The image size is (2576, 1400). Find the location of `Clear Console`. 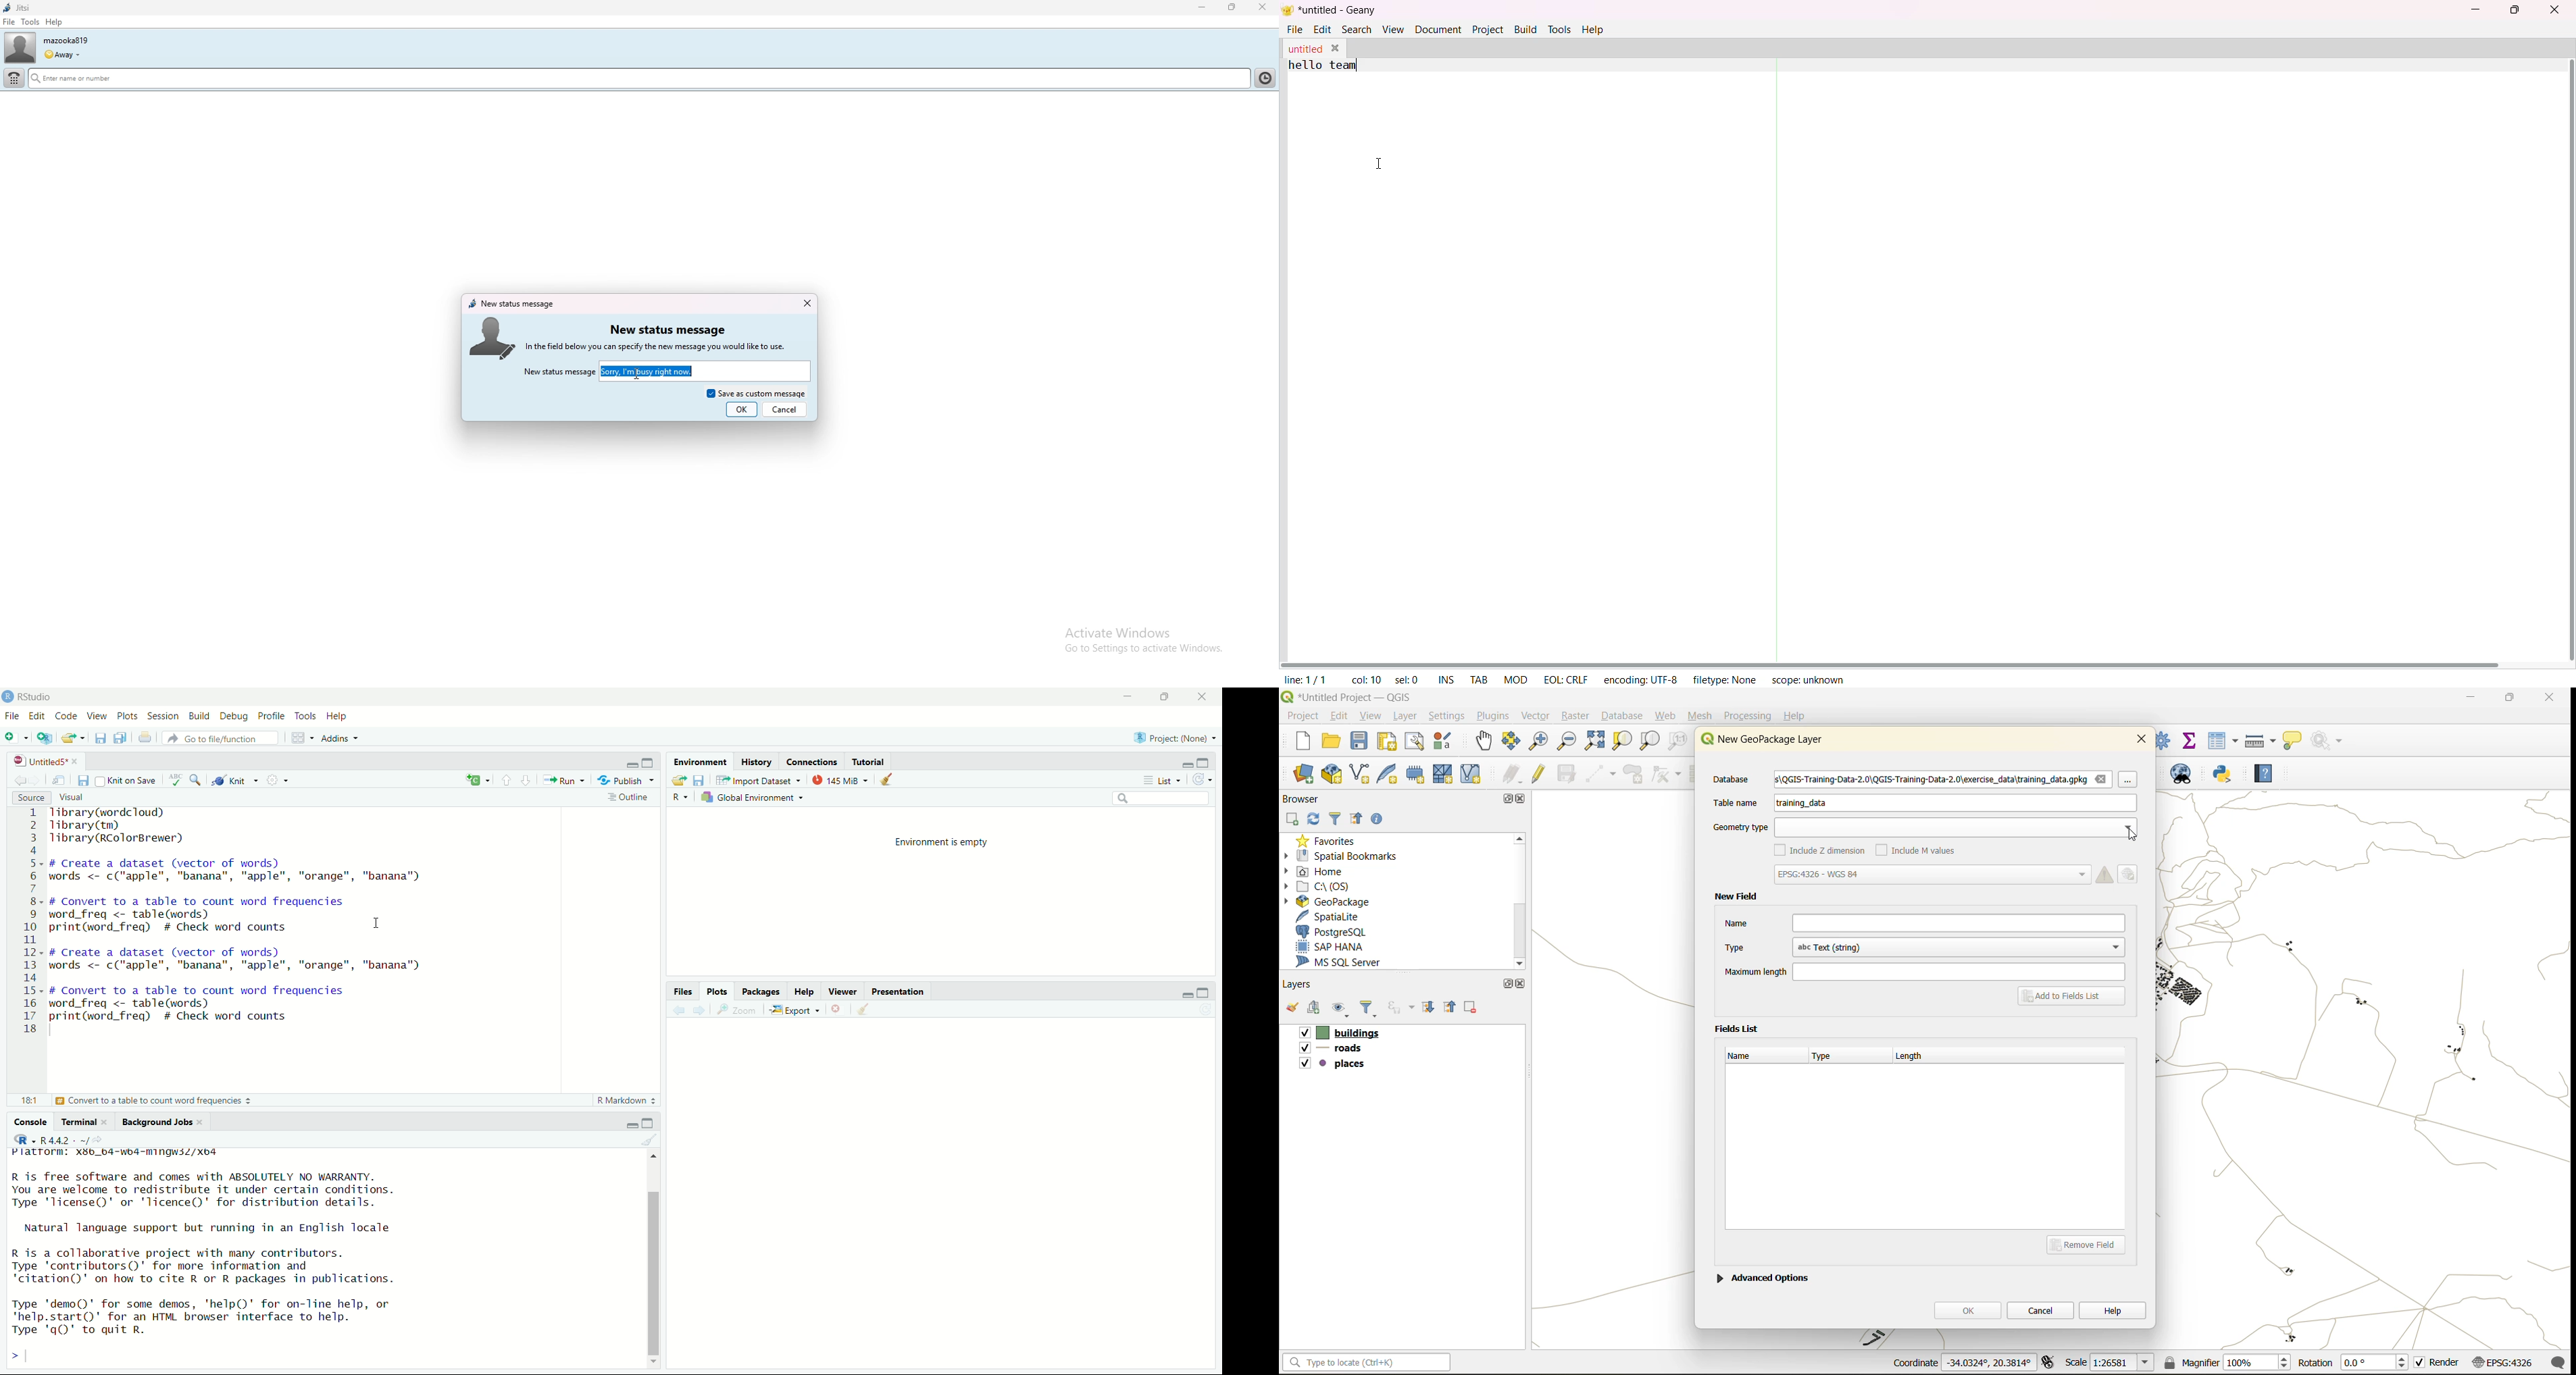

Clear Console is located at coordinates (868, 1009).